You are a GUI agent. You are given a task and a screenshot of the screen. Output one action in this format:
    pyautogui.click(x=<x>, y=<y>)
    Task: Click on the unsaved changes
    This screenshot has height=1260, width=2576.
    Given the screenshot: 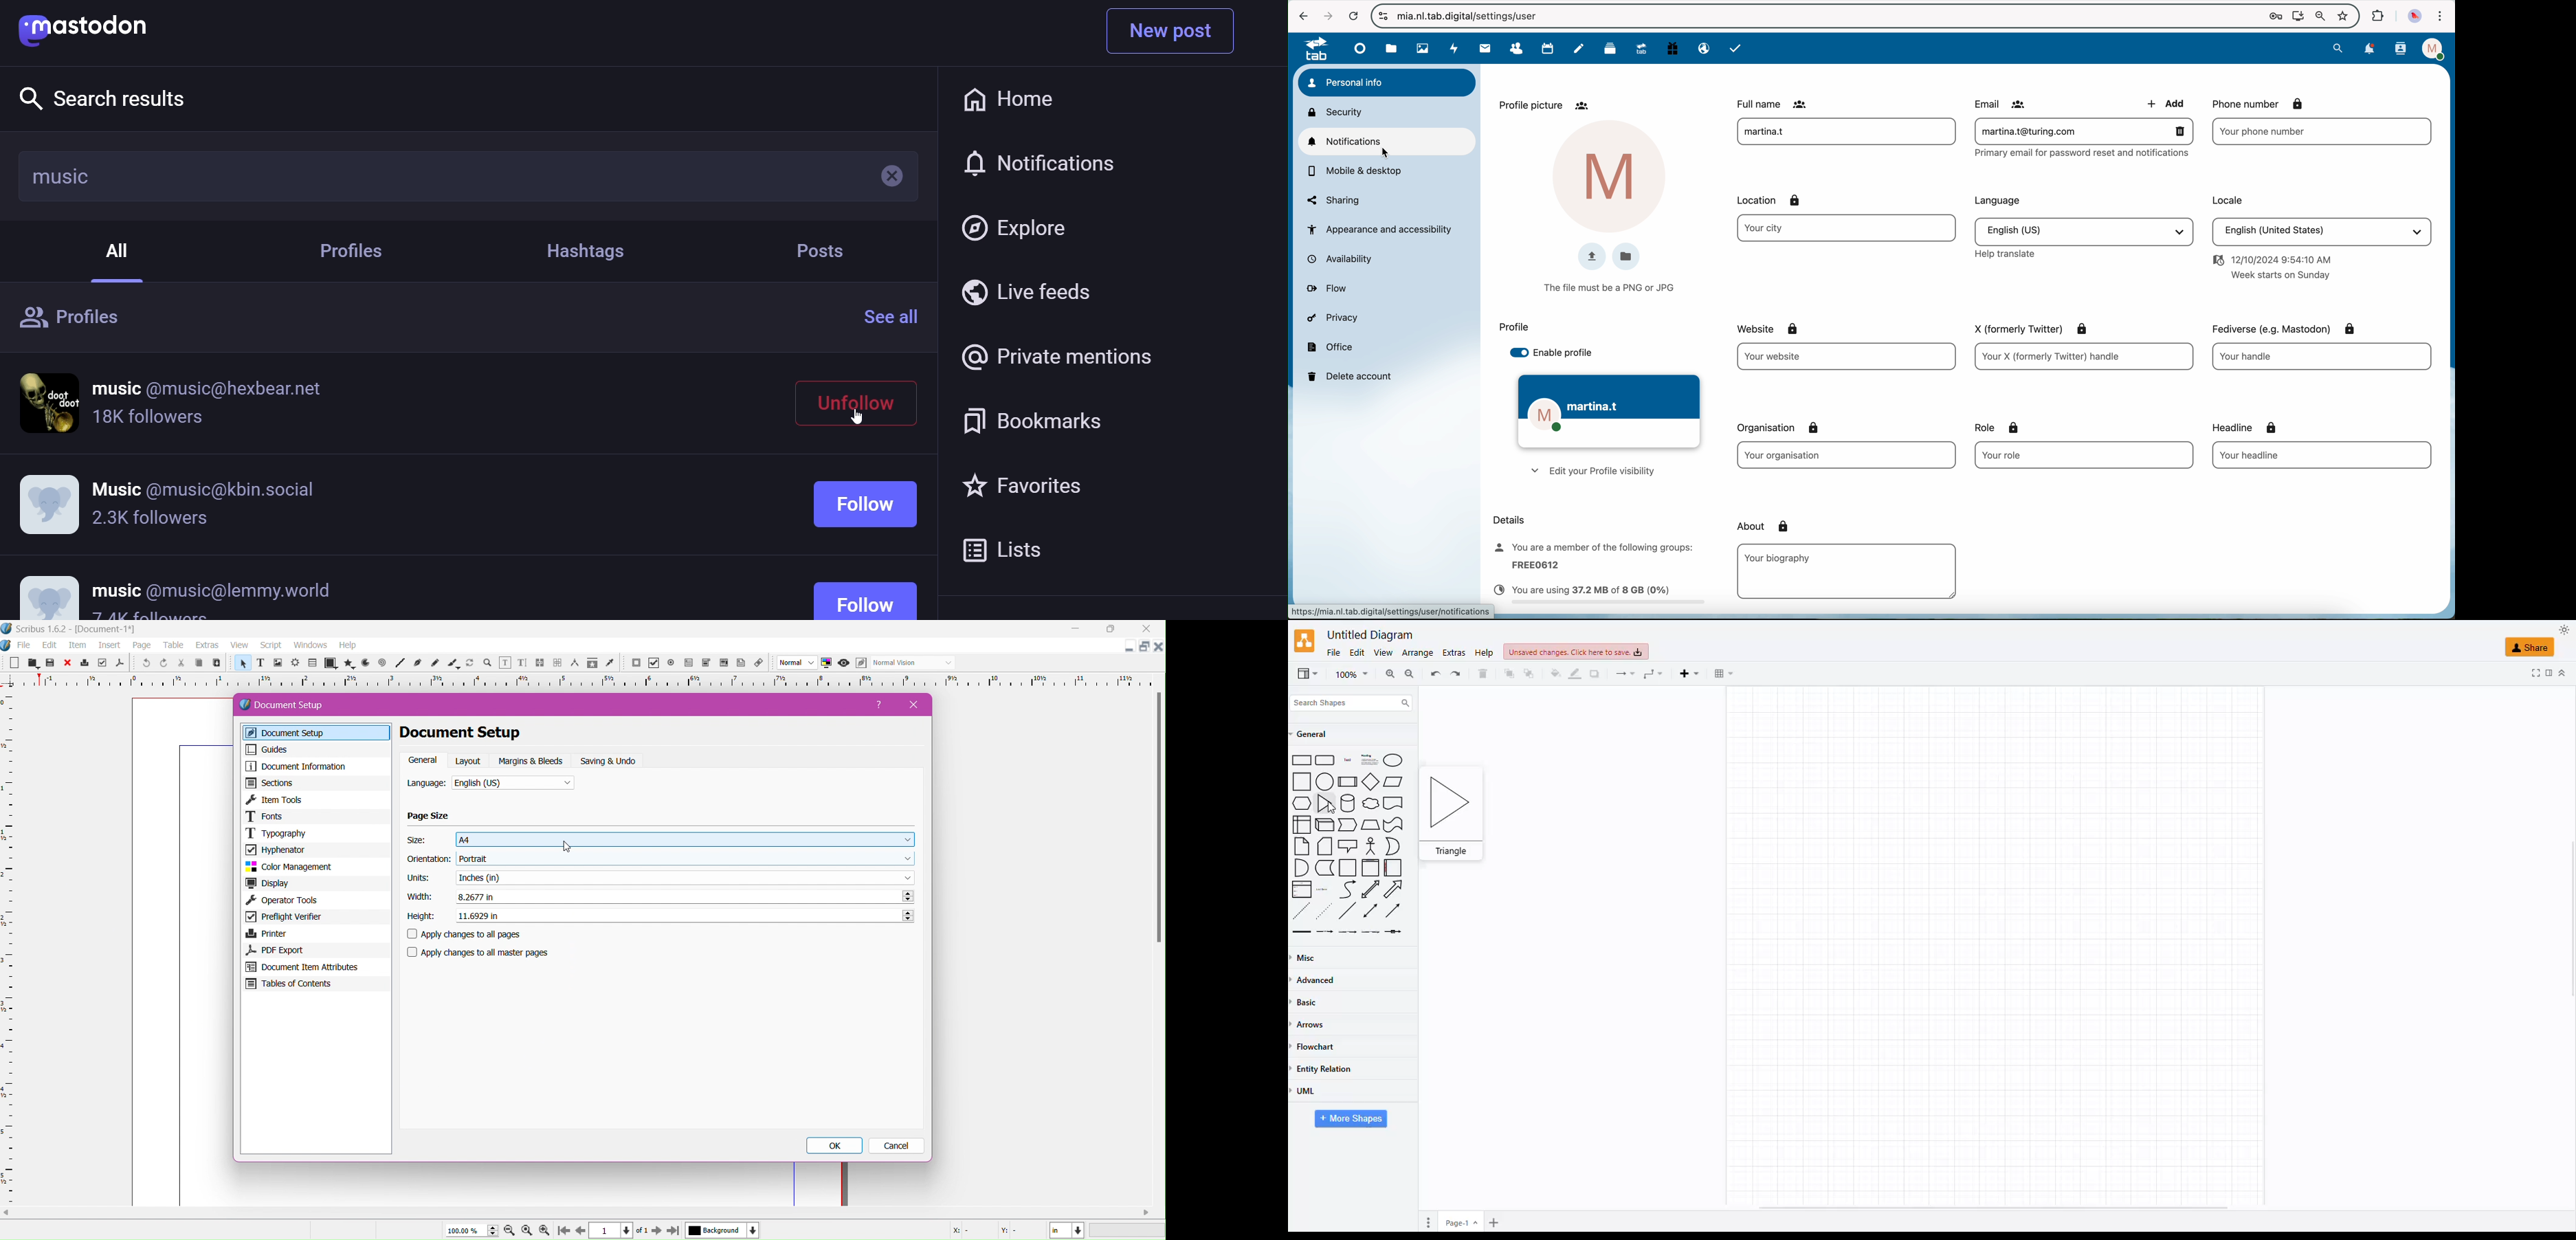 What is the action you would take?
    pyautogui.click(x=1573, y=653)
    